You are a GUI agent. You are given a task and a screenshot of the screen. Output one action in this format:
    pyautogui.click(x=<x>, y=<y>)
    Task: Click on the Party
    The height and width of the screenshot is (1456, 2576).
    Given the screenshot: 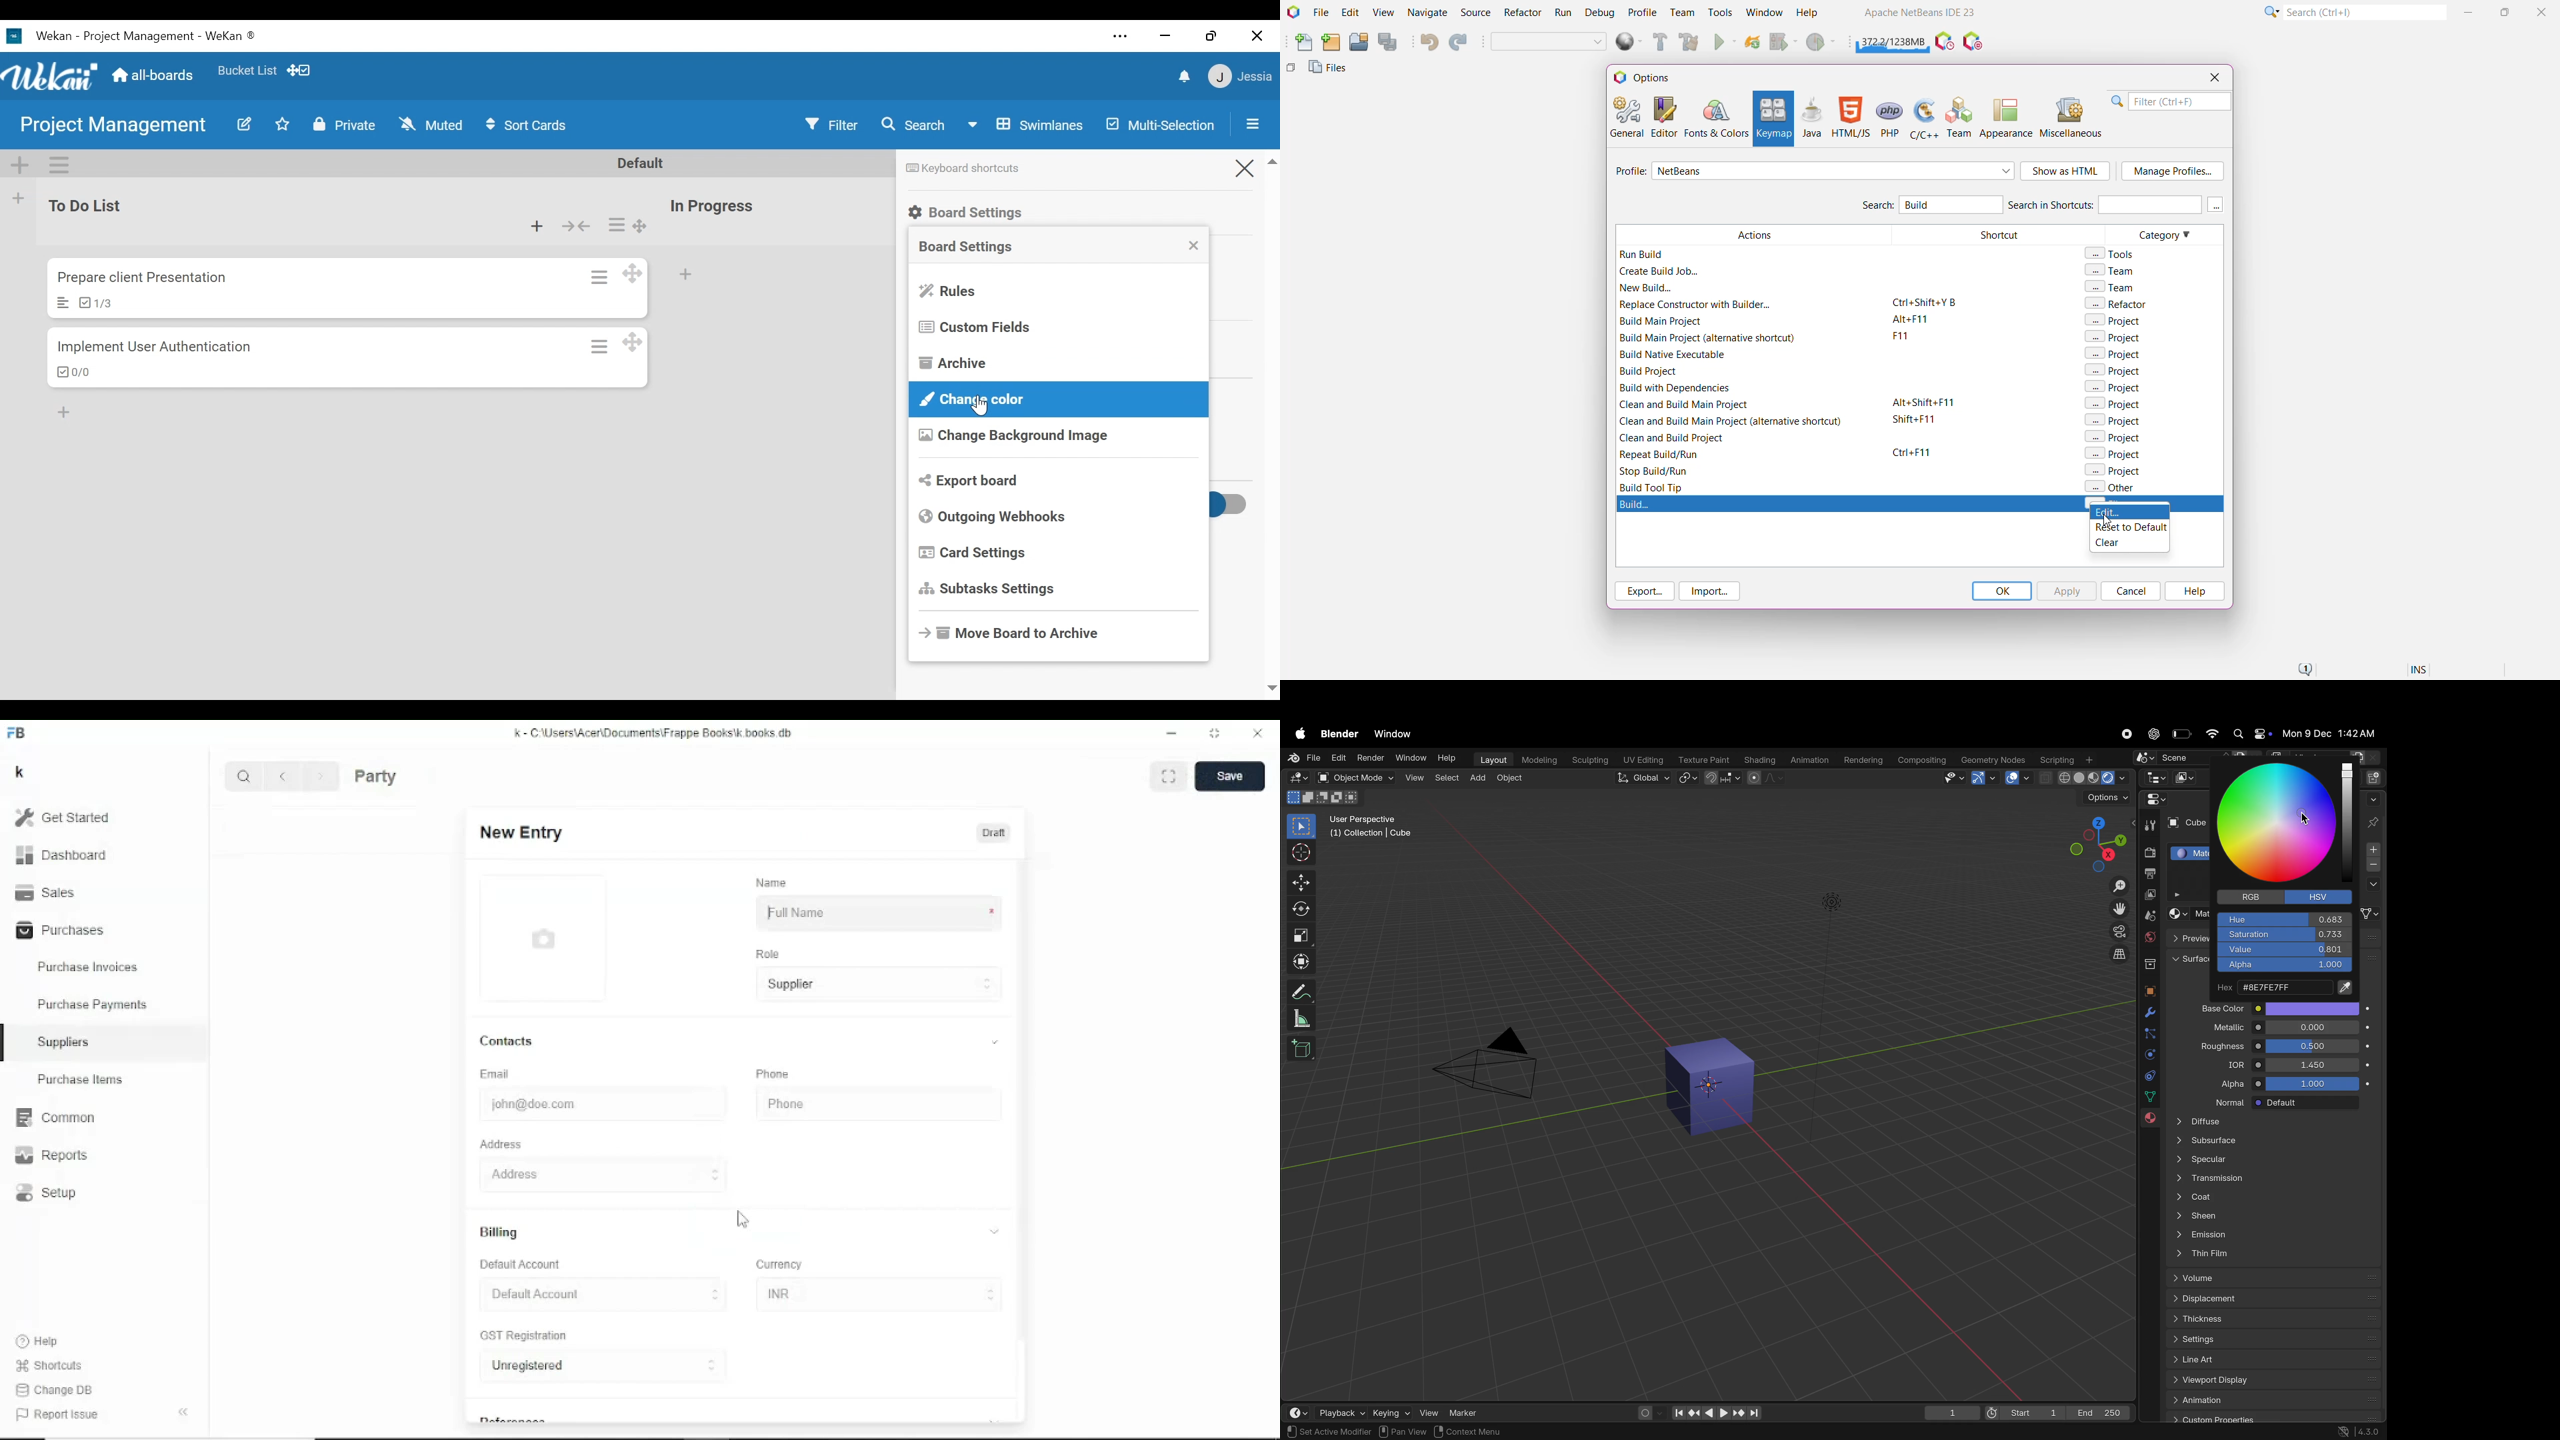 What is the action you would take?
    pyautogui.click(x=376, y=776)
    